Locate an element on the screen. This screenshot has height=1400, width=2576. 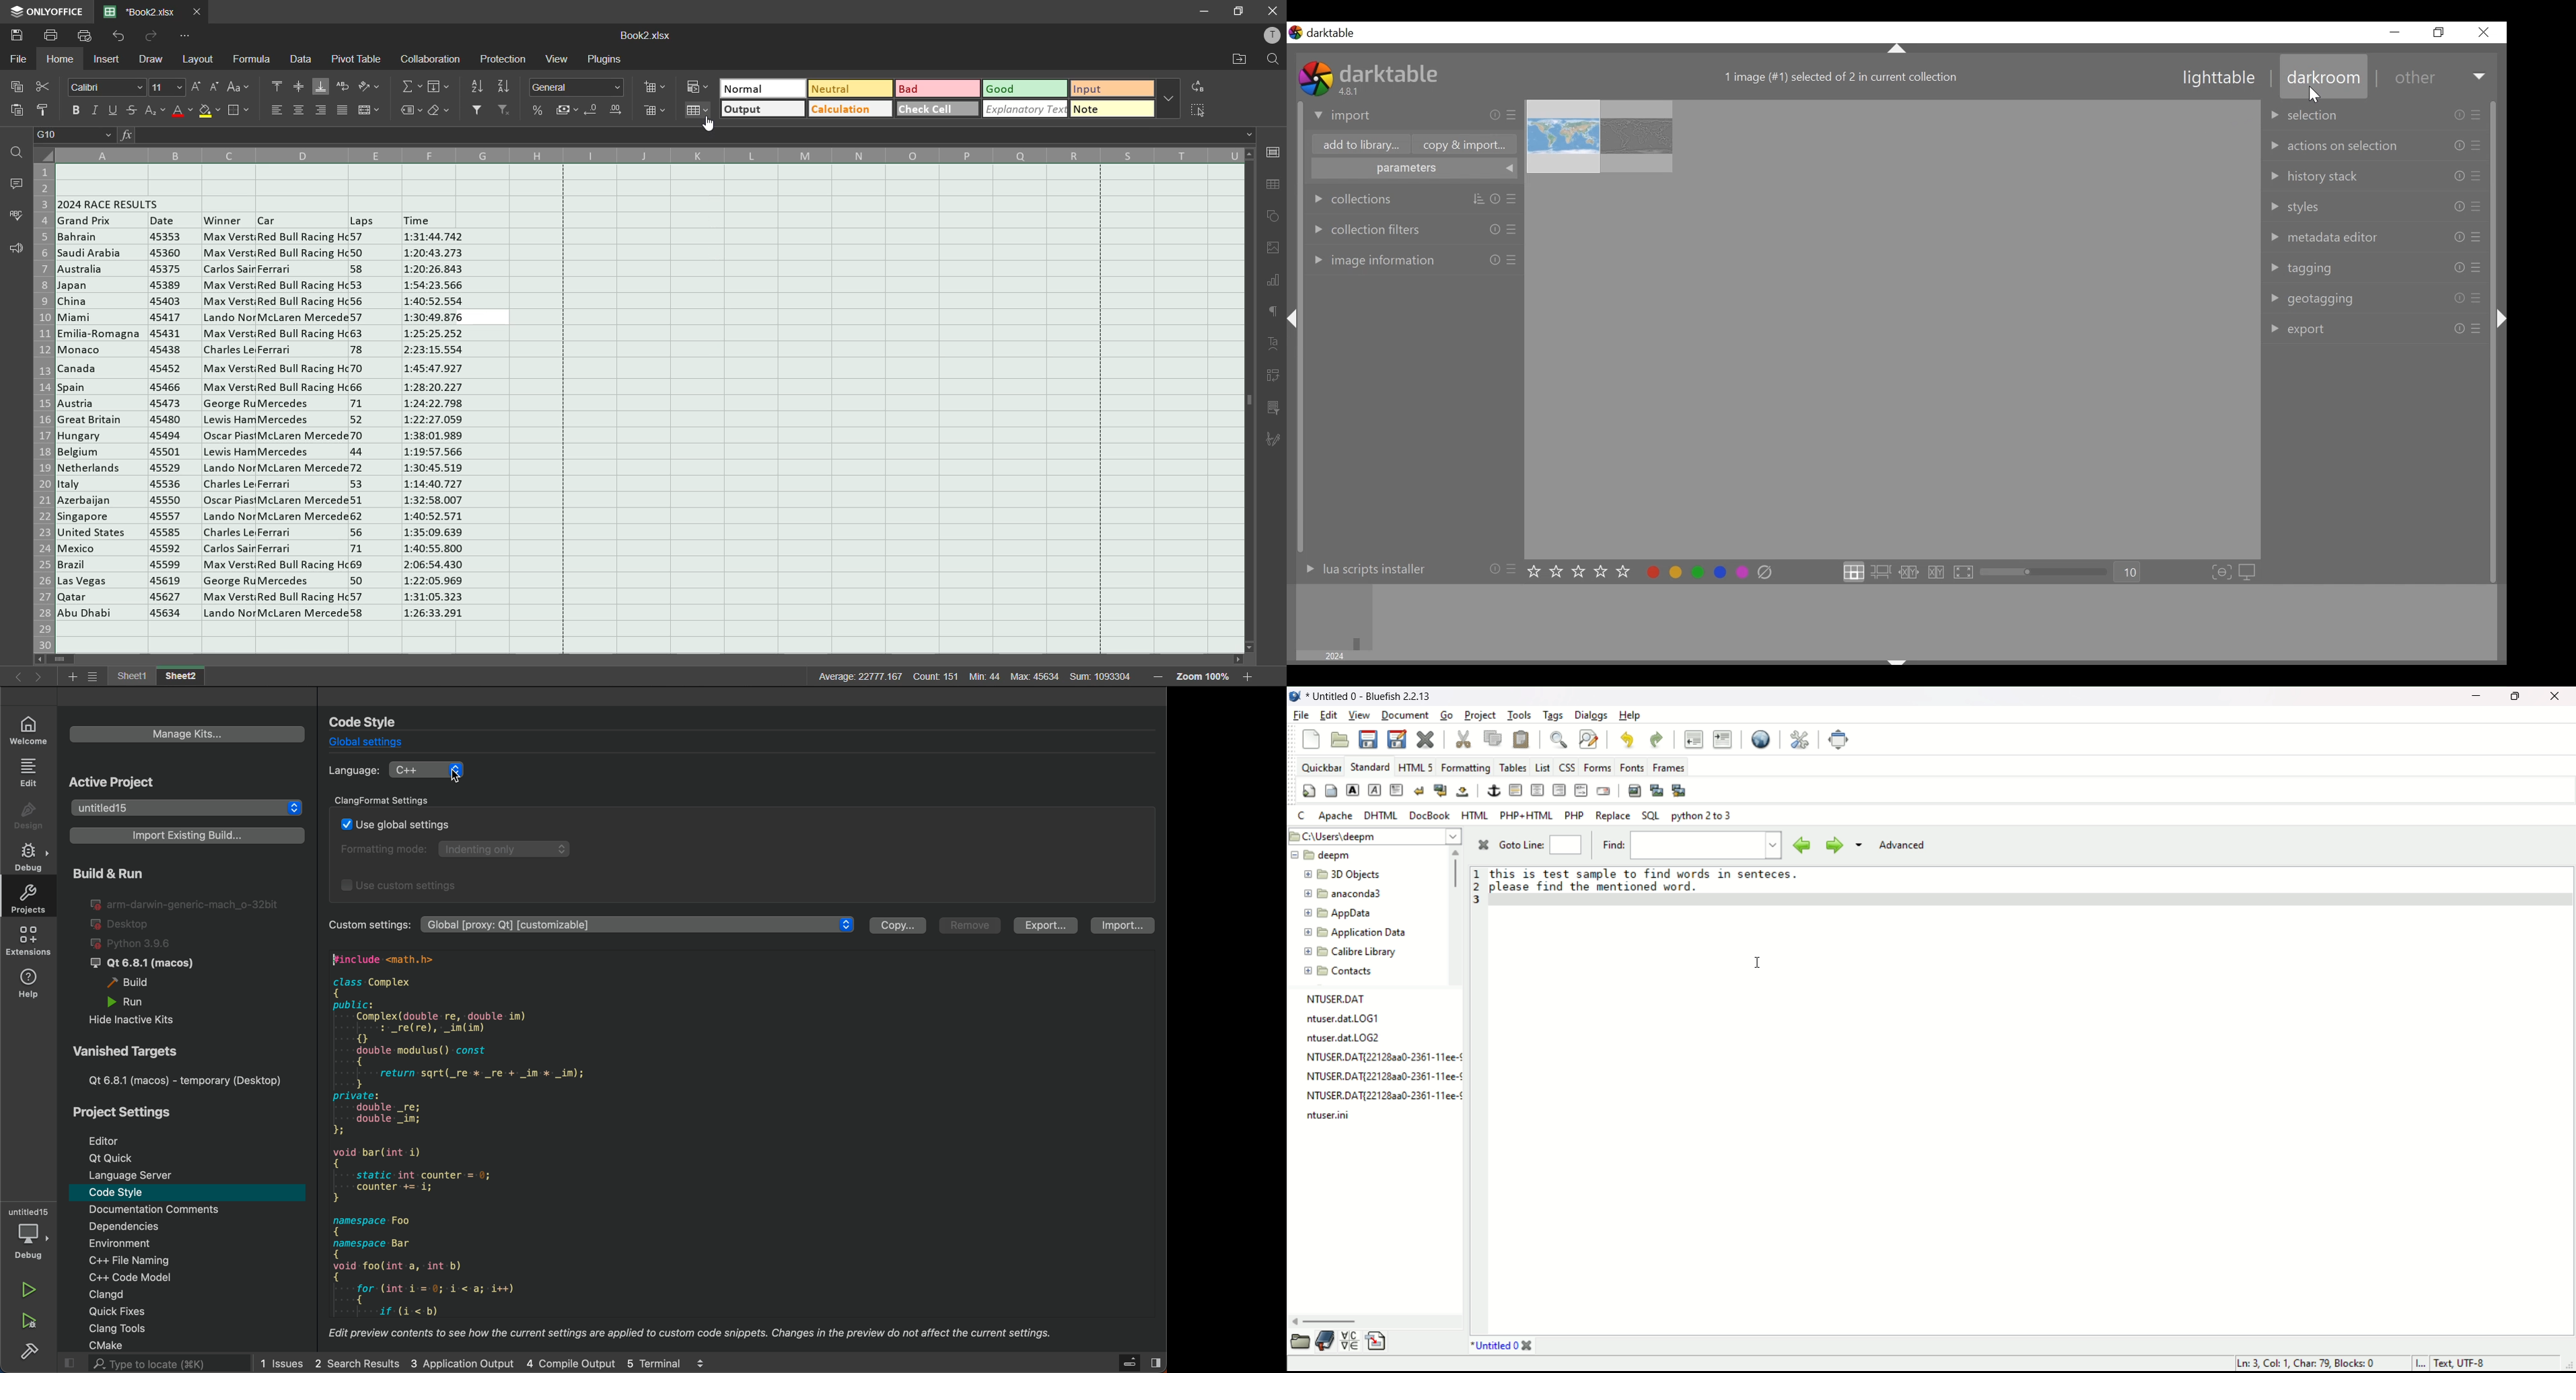
click to enter full preview layout is located at coordinates (1964, 573).